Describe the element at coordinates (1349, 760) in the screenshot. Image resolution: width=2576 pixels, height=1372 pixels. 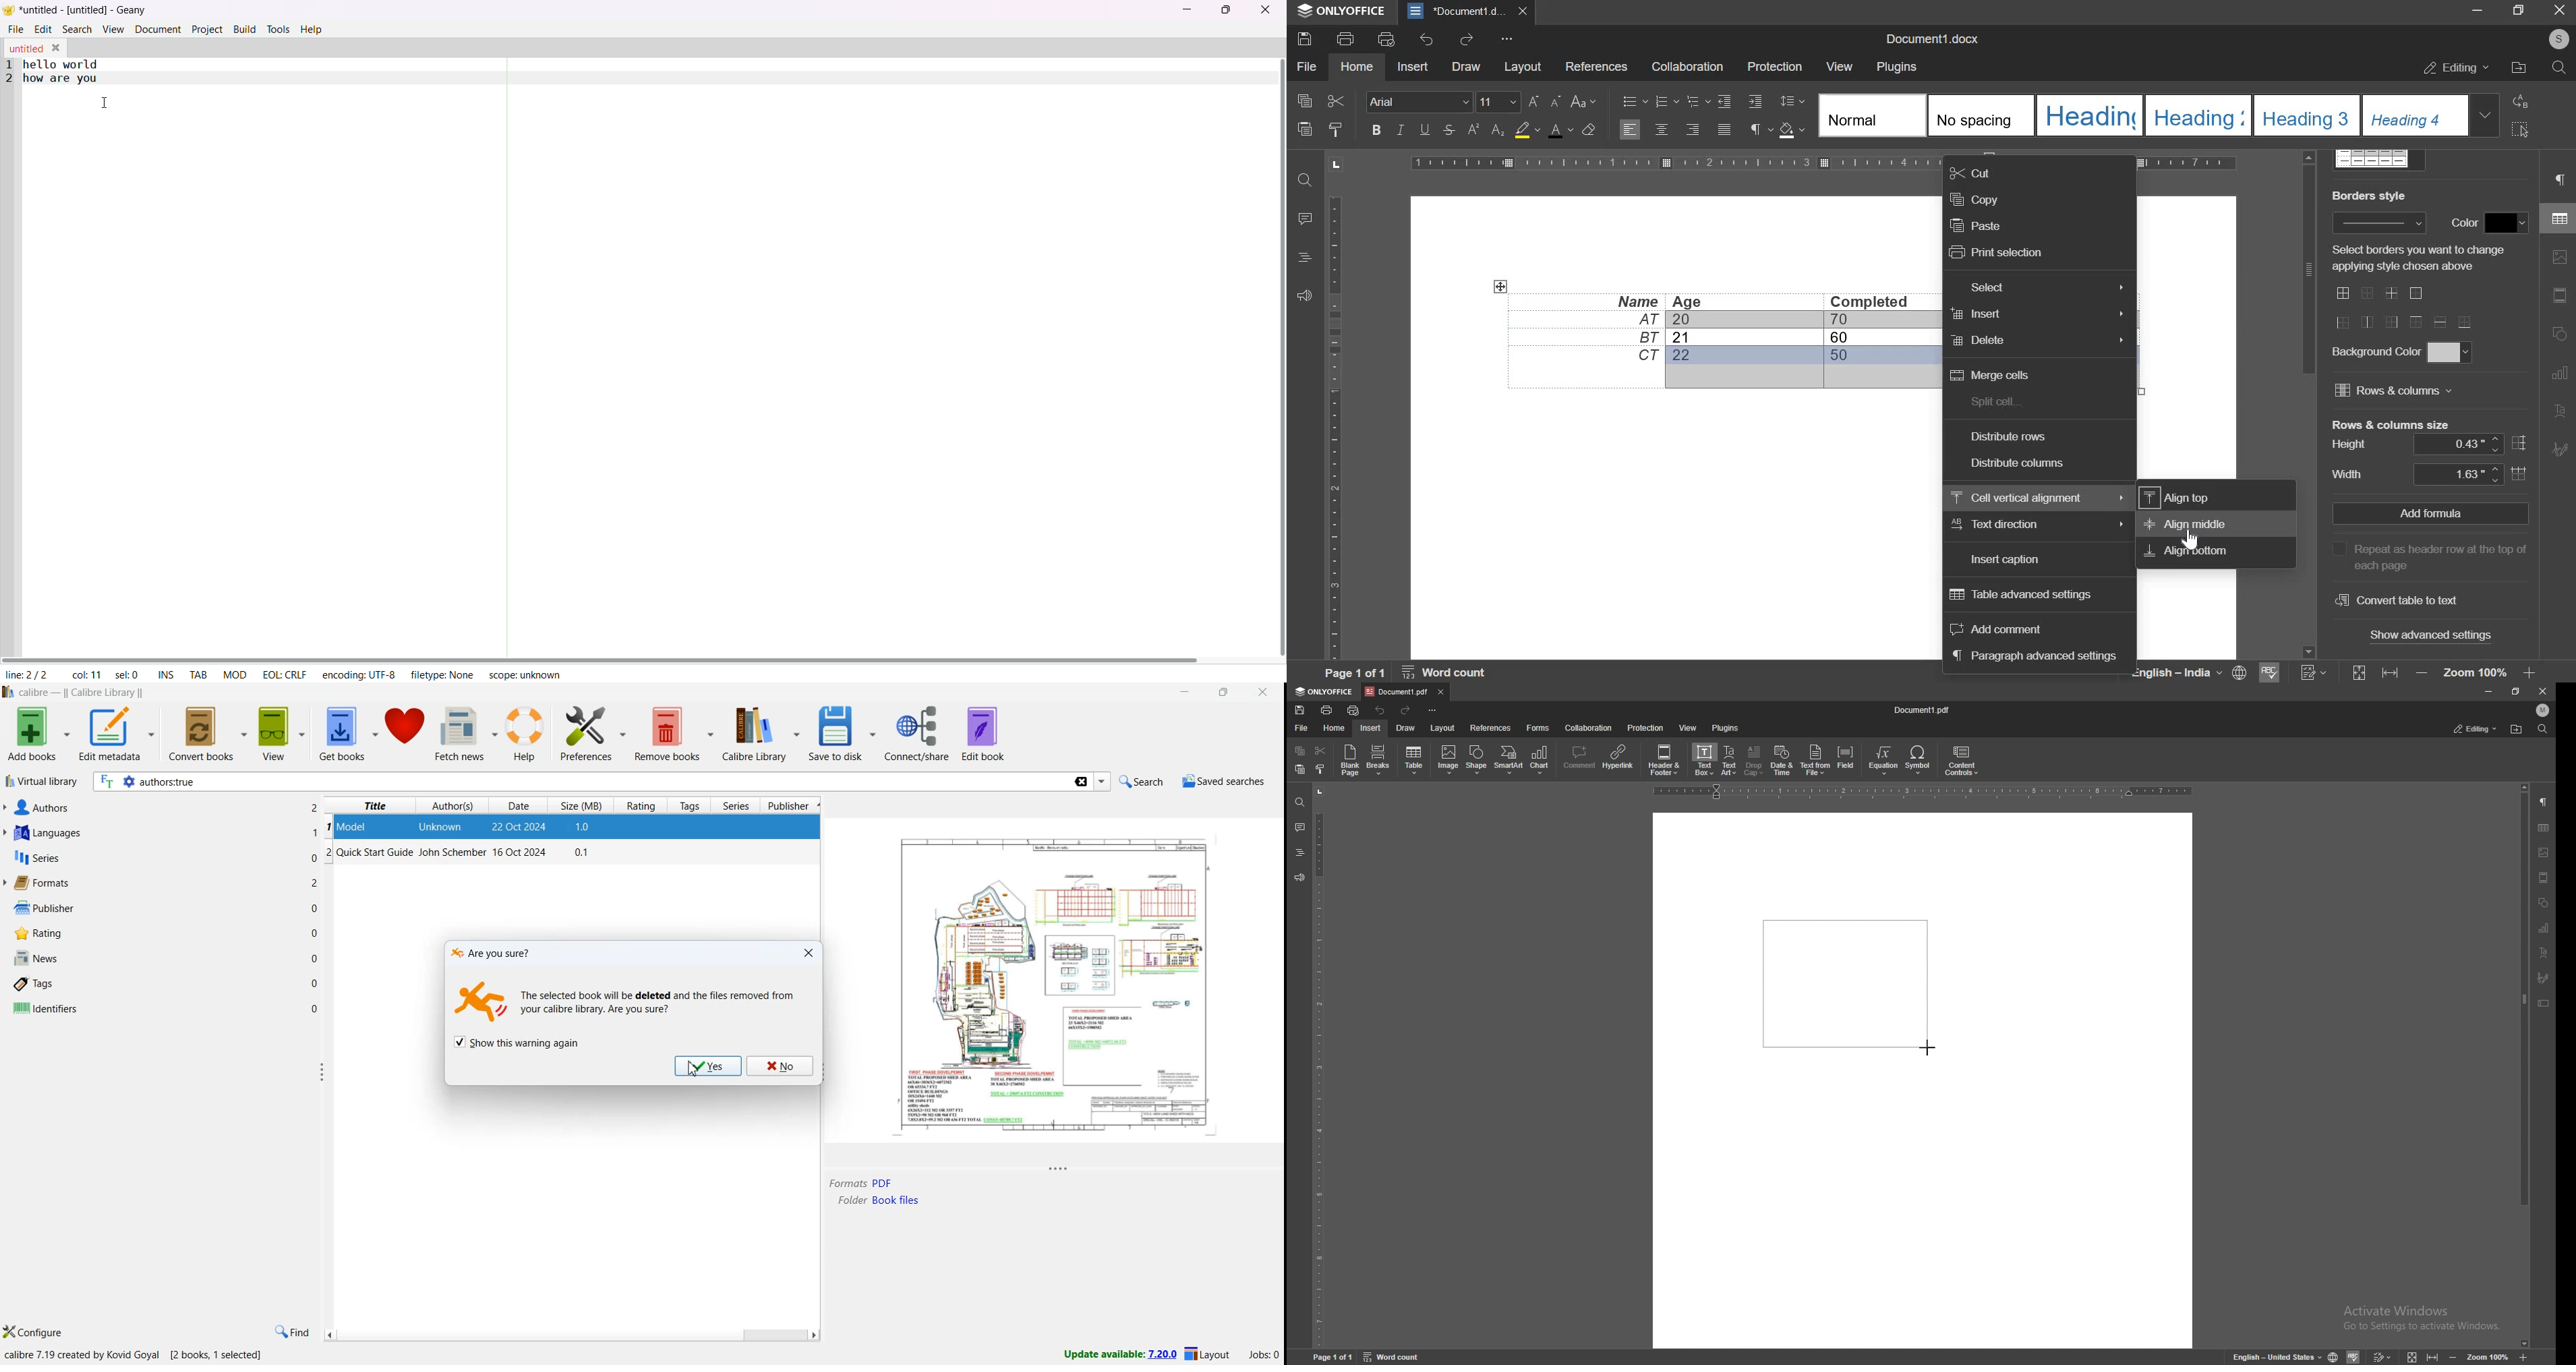
I see `blank page` at that location.